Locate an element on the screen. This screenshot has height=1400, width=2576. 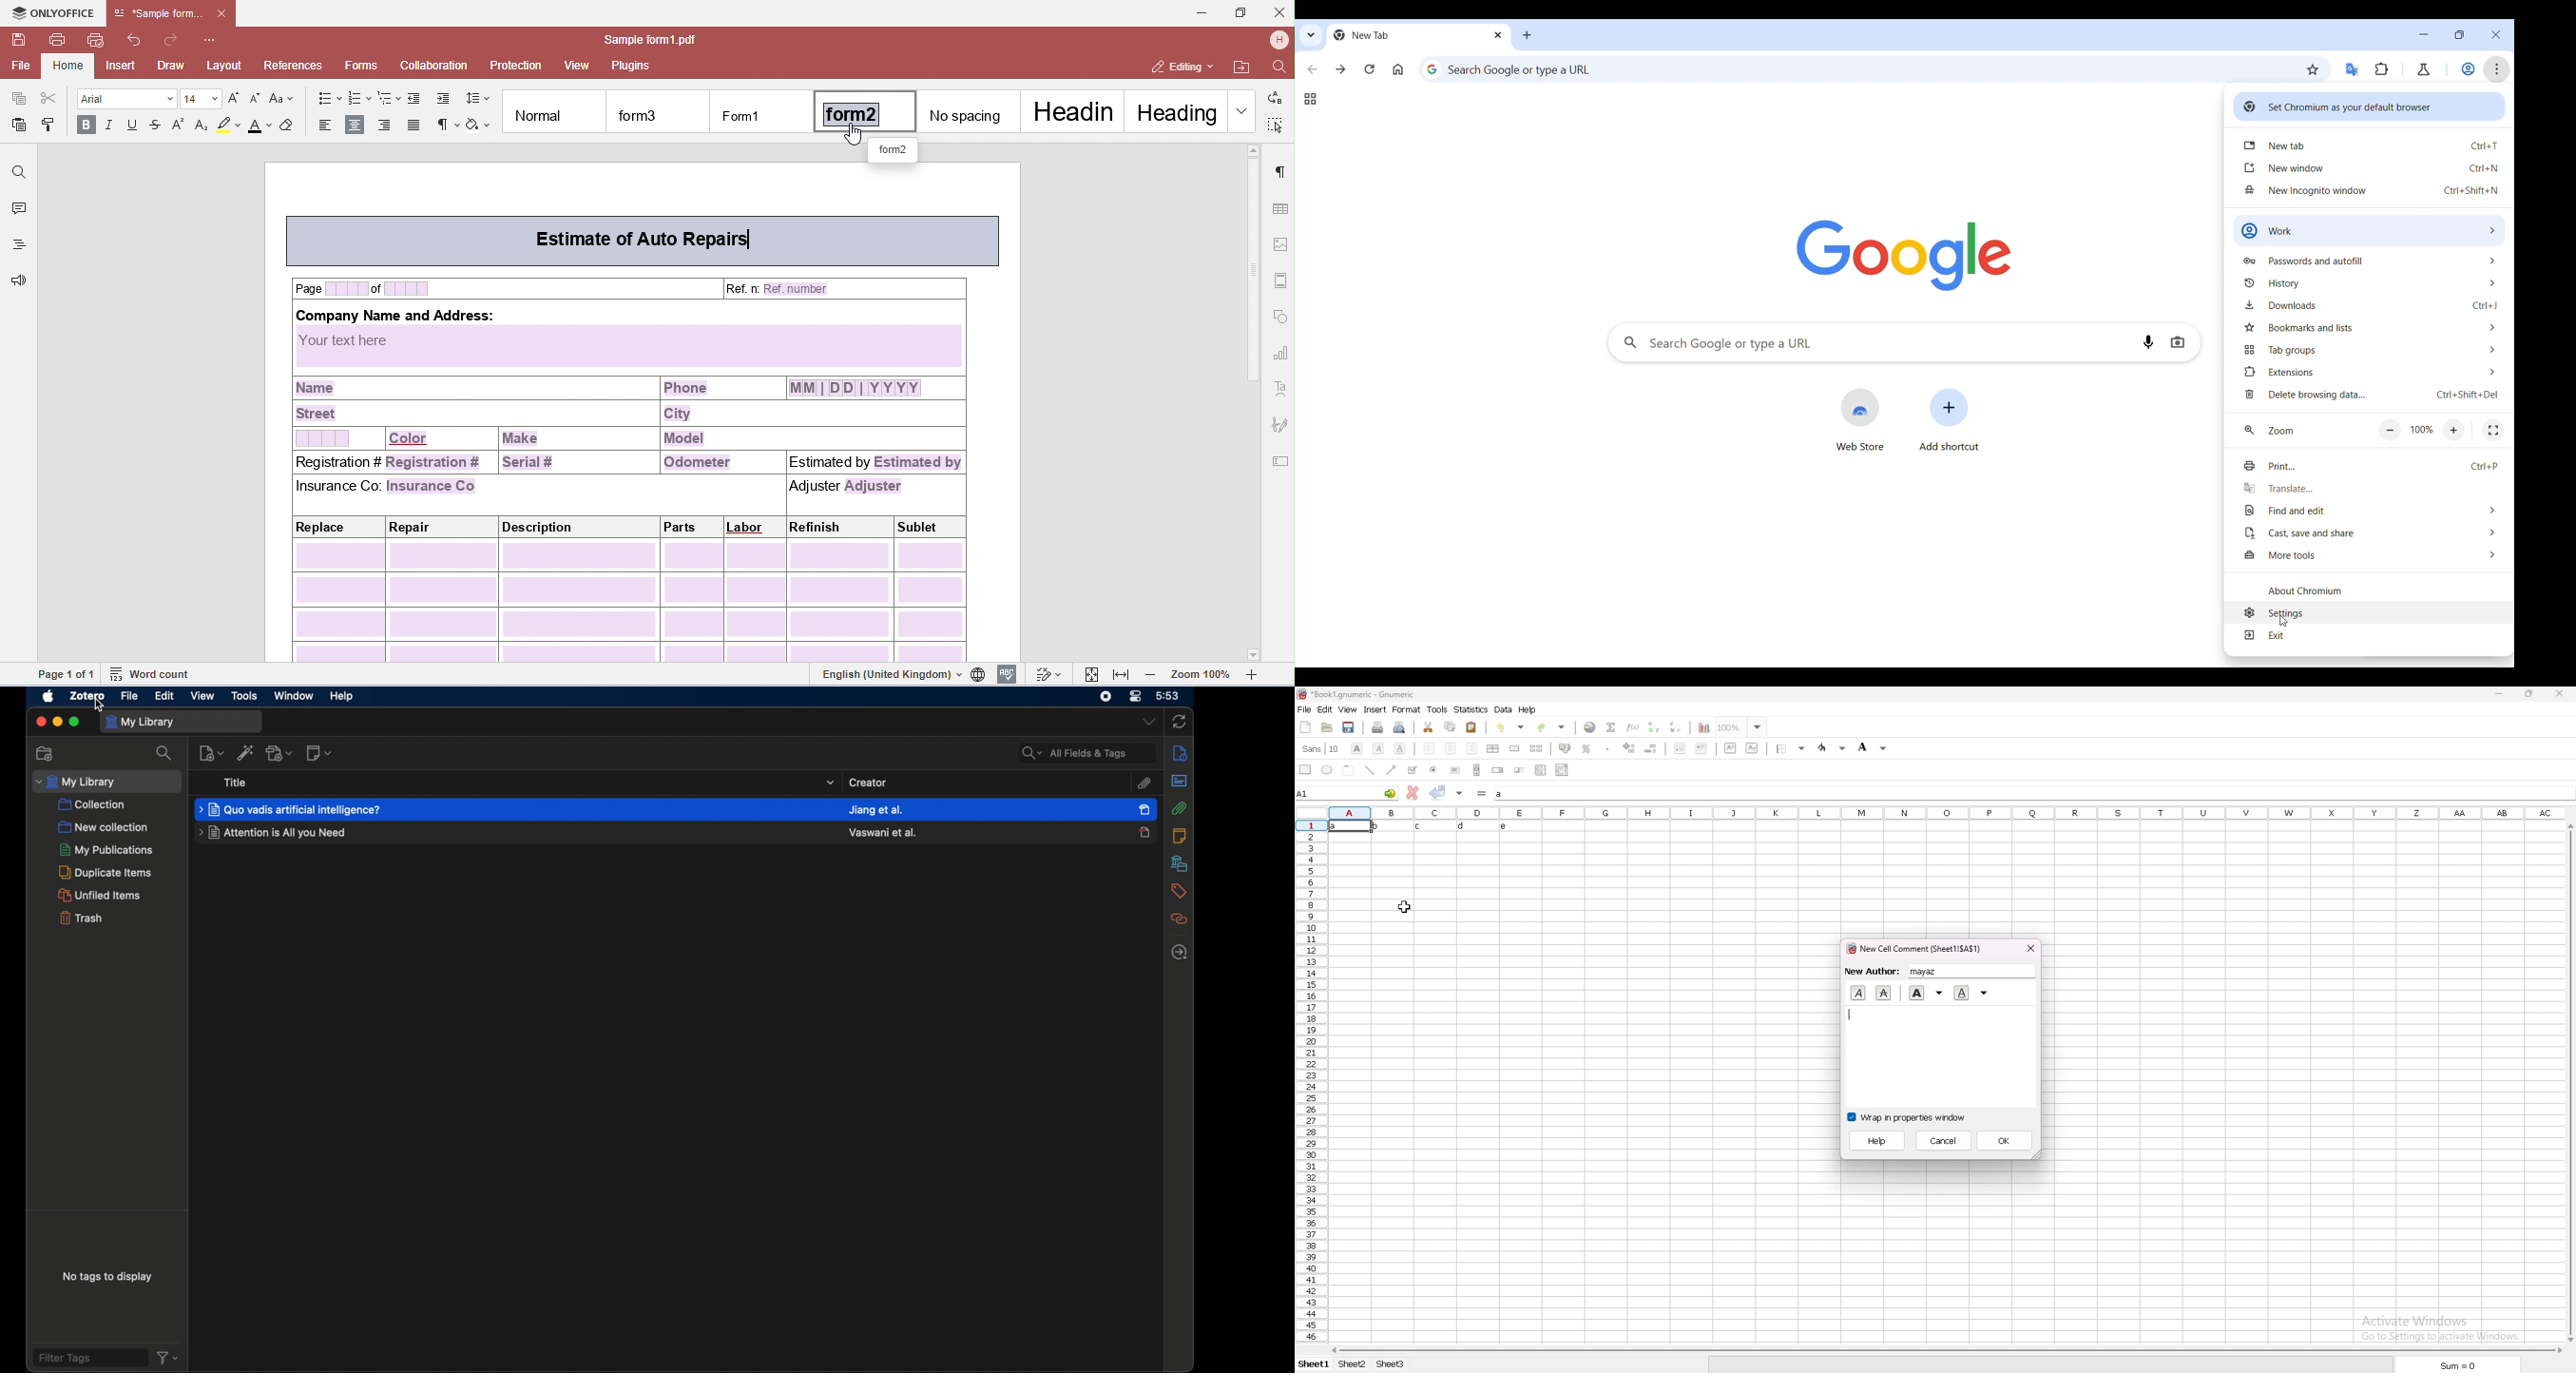
sync is located at coordinates (1179, 721).